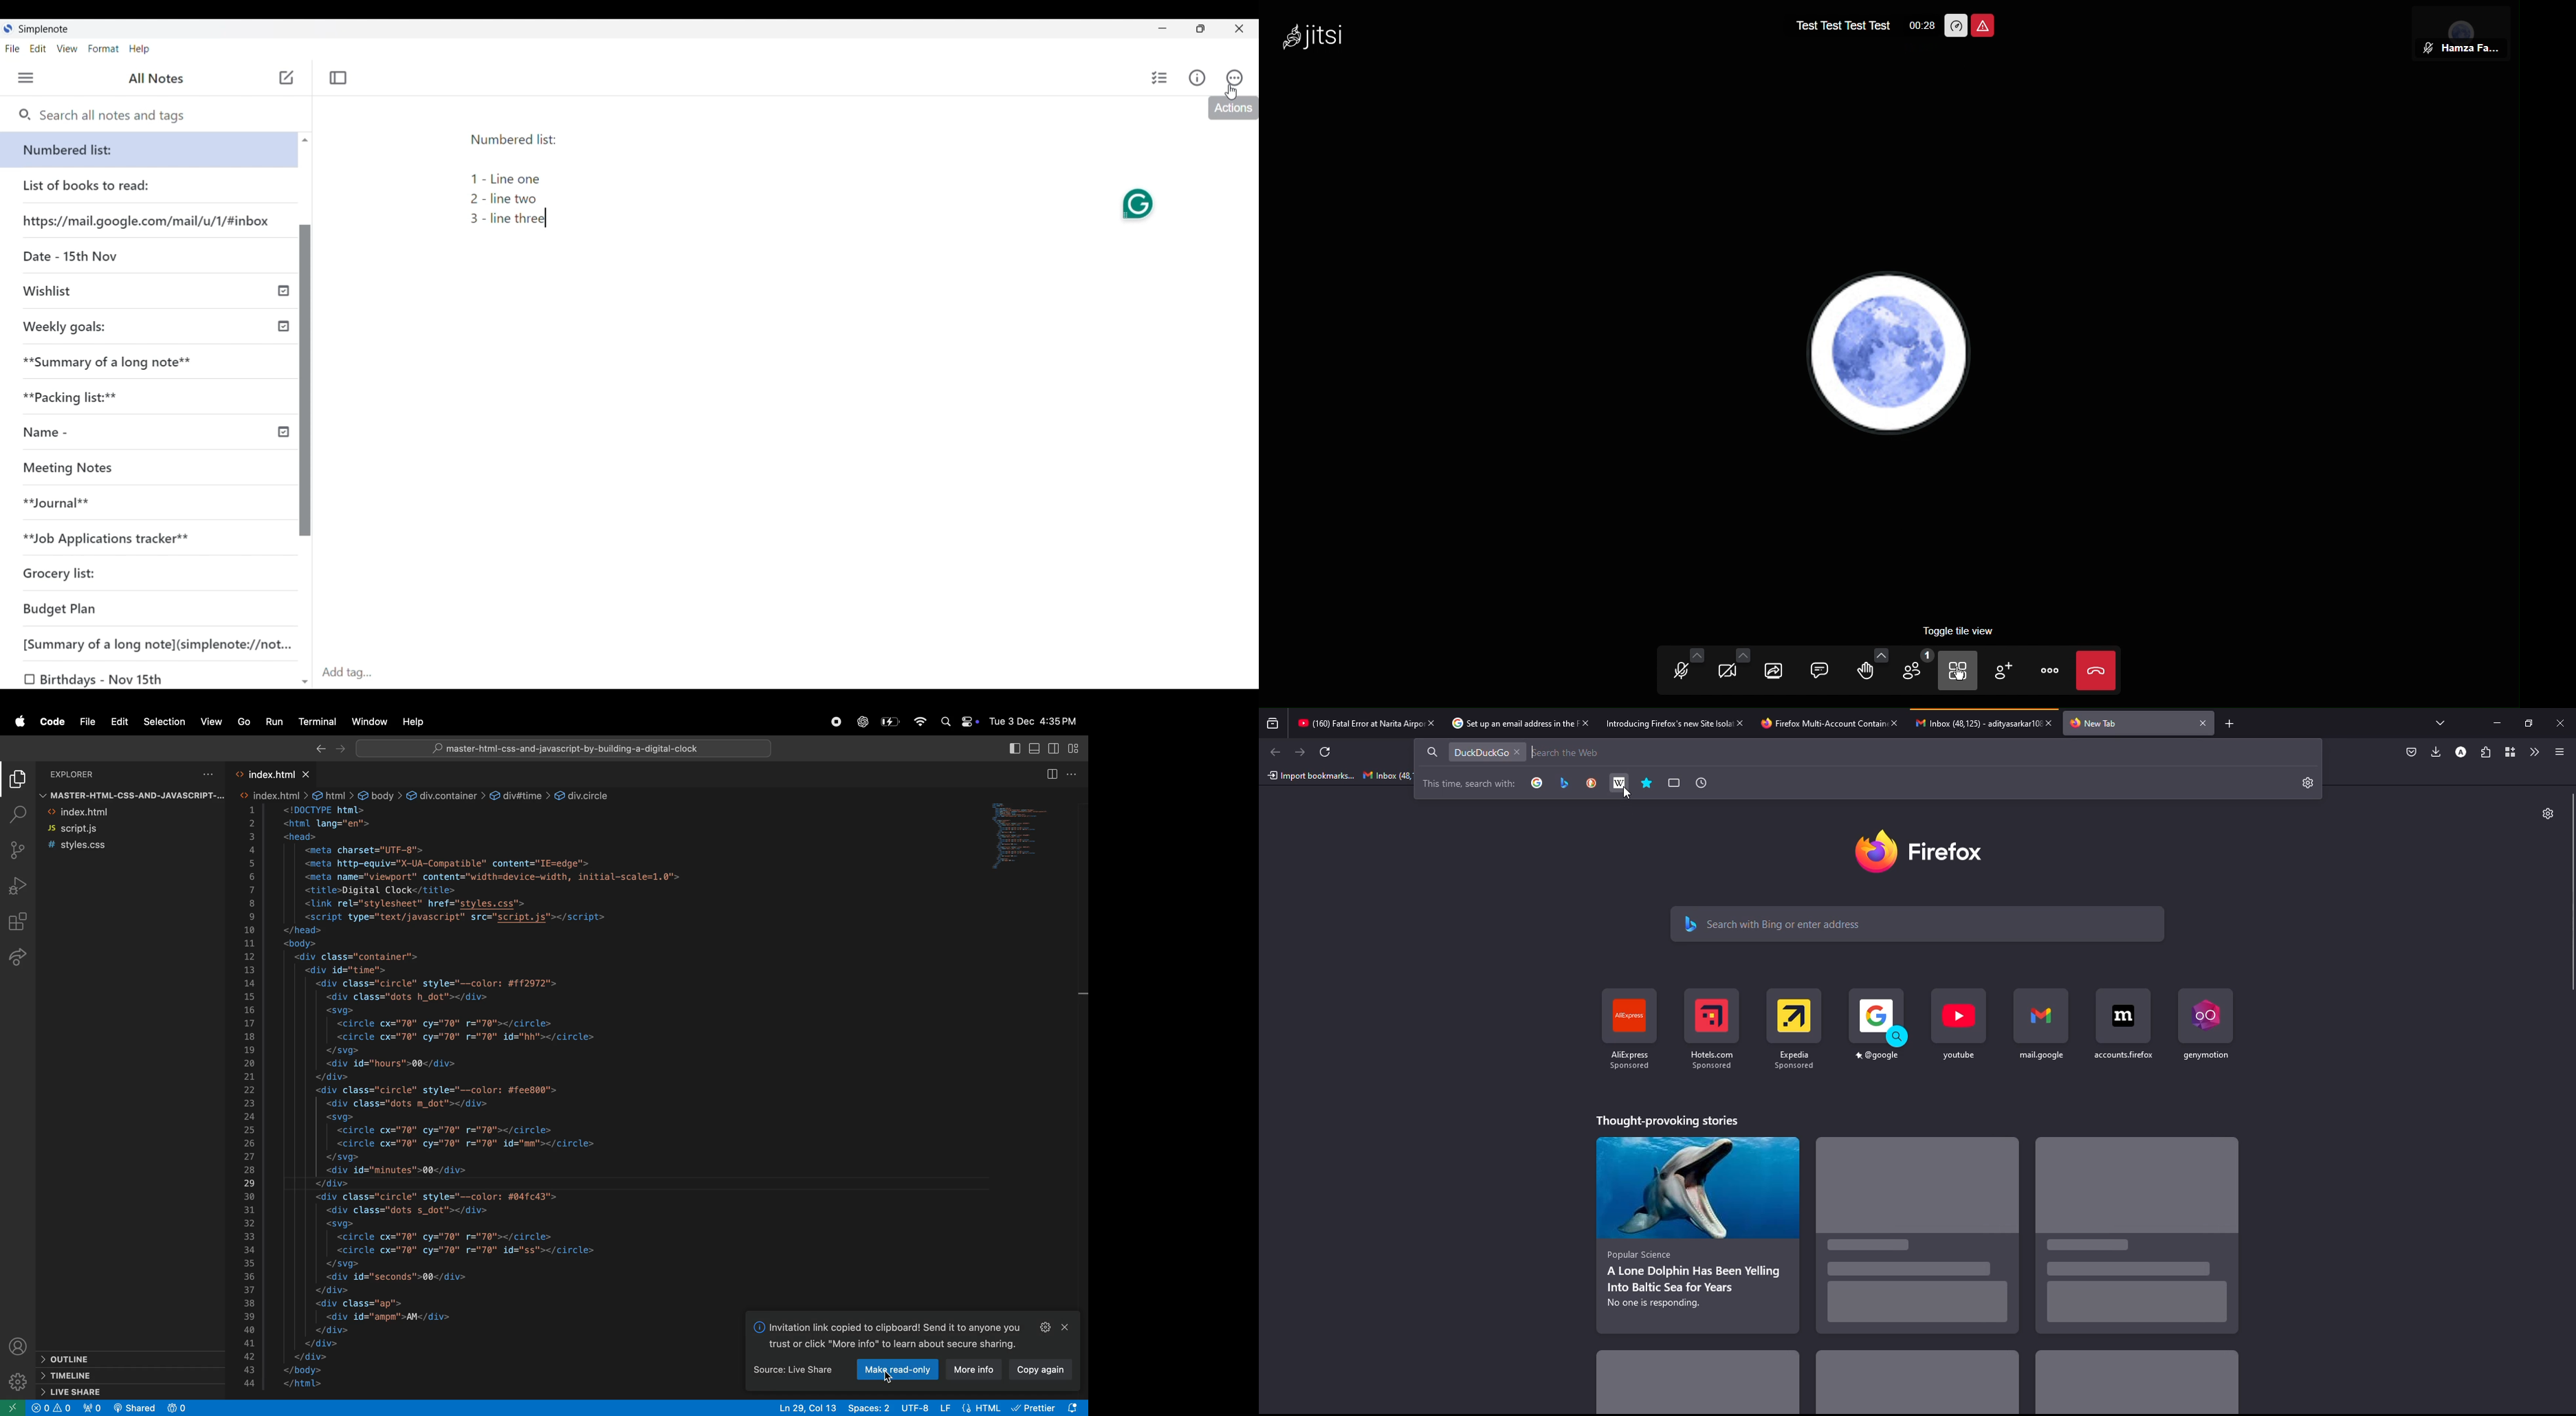 Image resolution: width=2576 pixels, height=1428 pixels. What do you see at coordinates (280, 326) in the screenshot?
I see `timeline` at bounding box center [280, 326].